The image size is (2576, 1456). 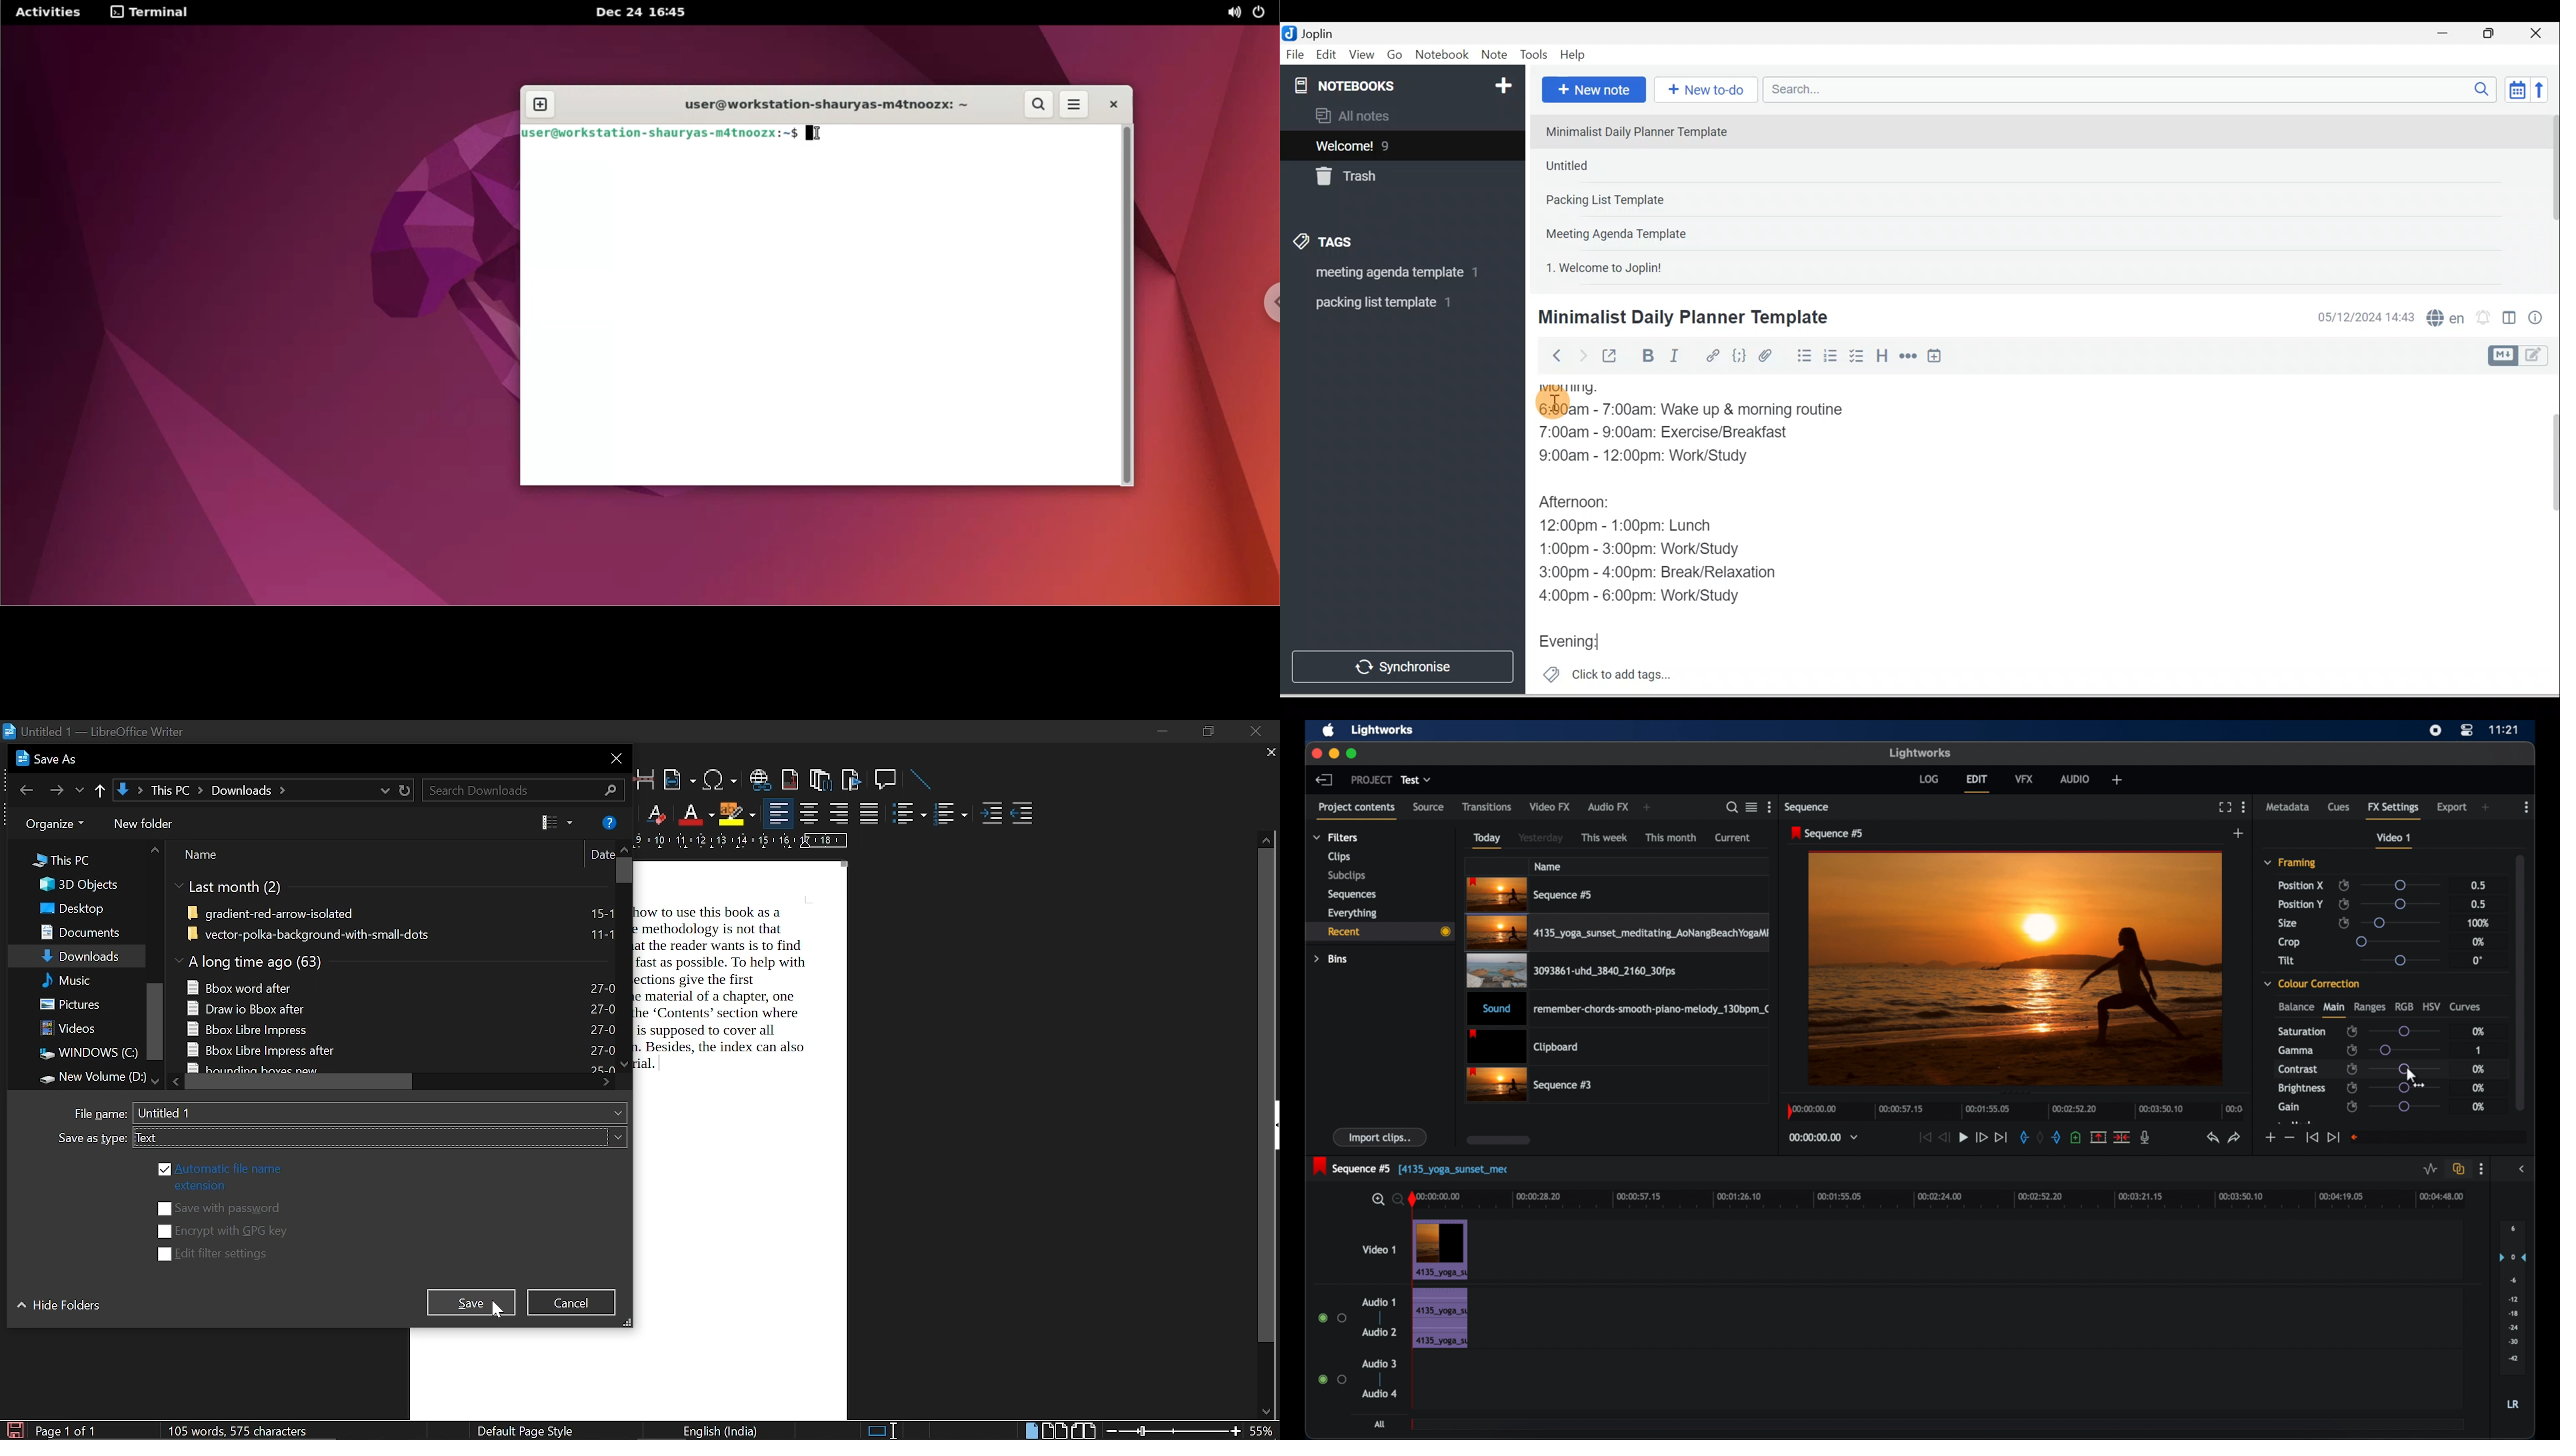 I want to click on selection method, so click(x=881, y=1431).